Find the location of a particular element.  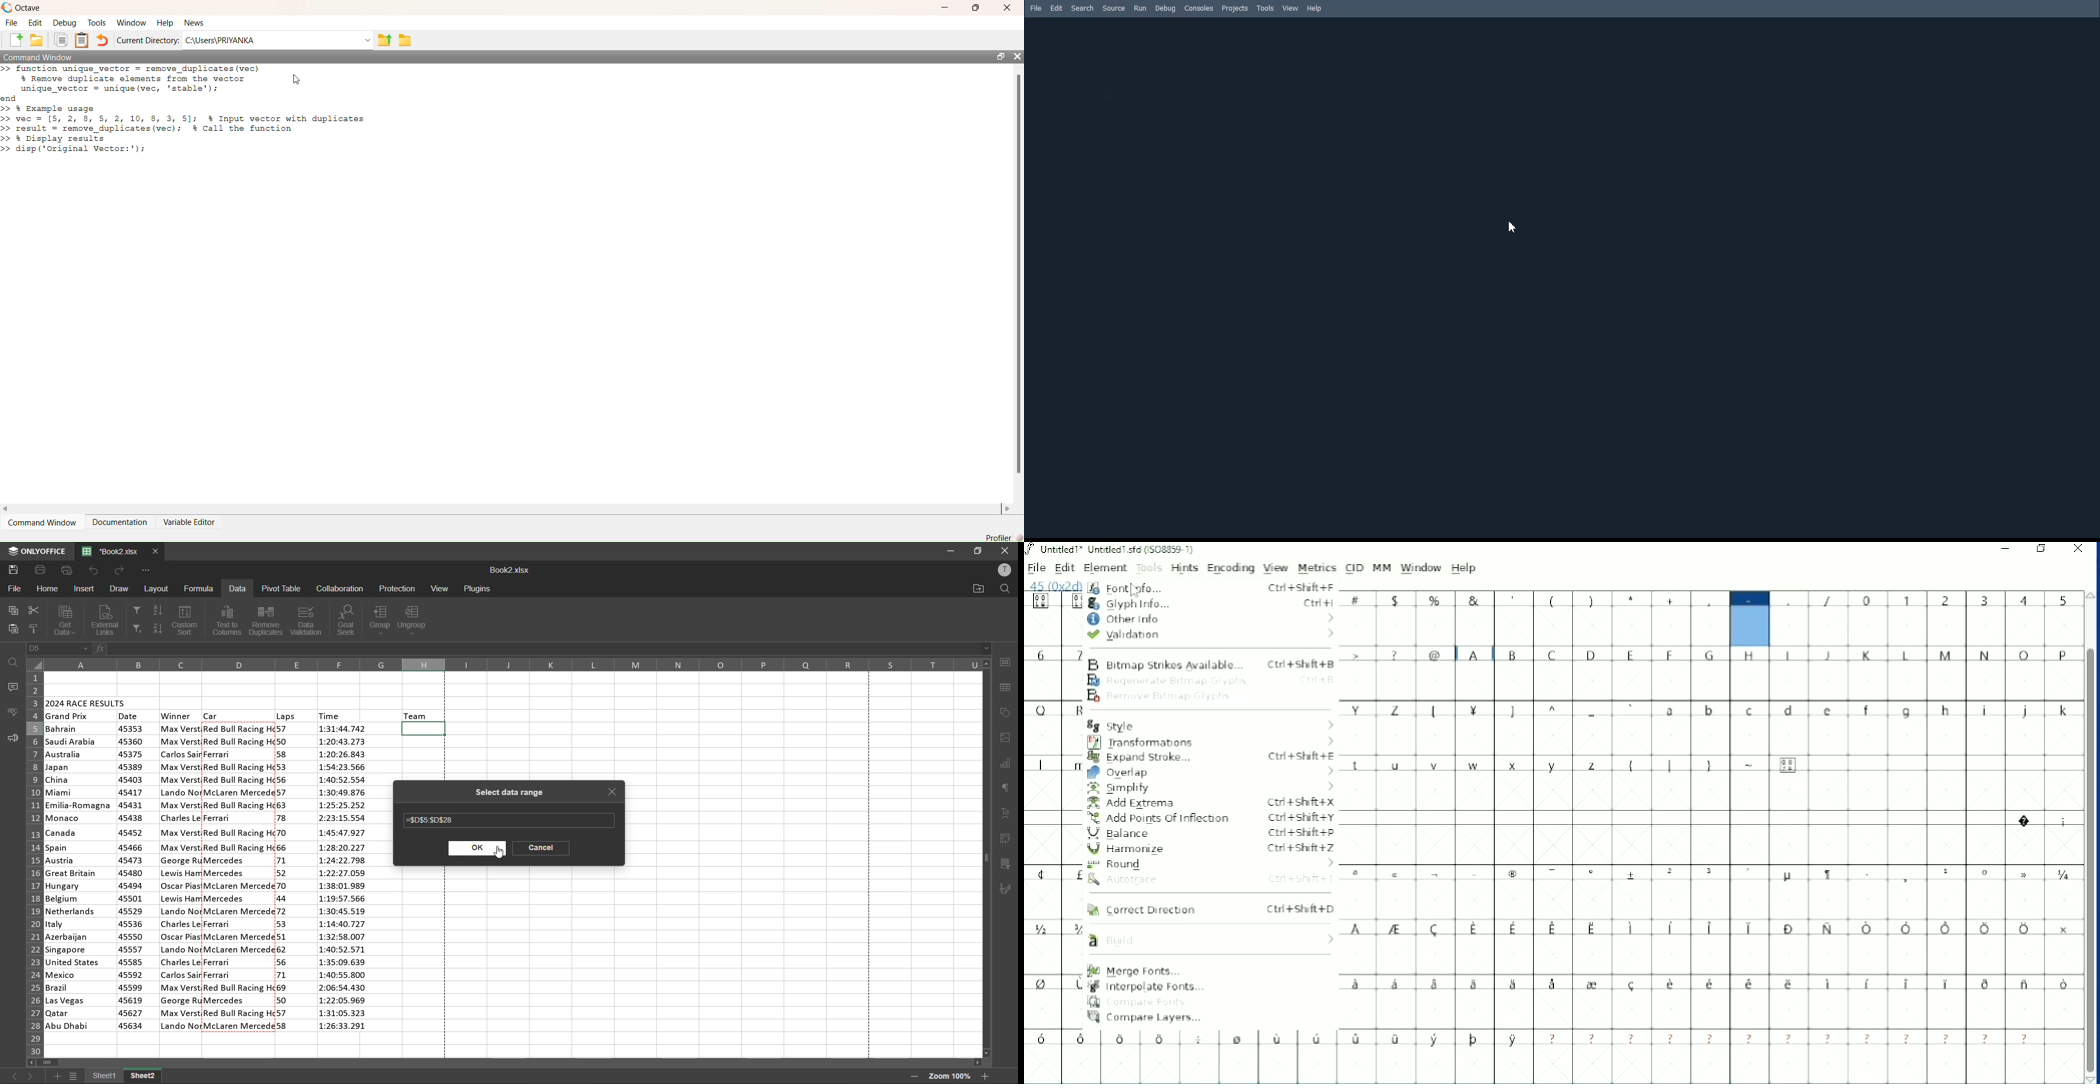

Interpolate Fonts is located at coordinates (1147, 986).